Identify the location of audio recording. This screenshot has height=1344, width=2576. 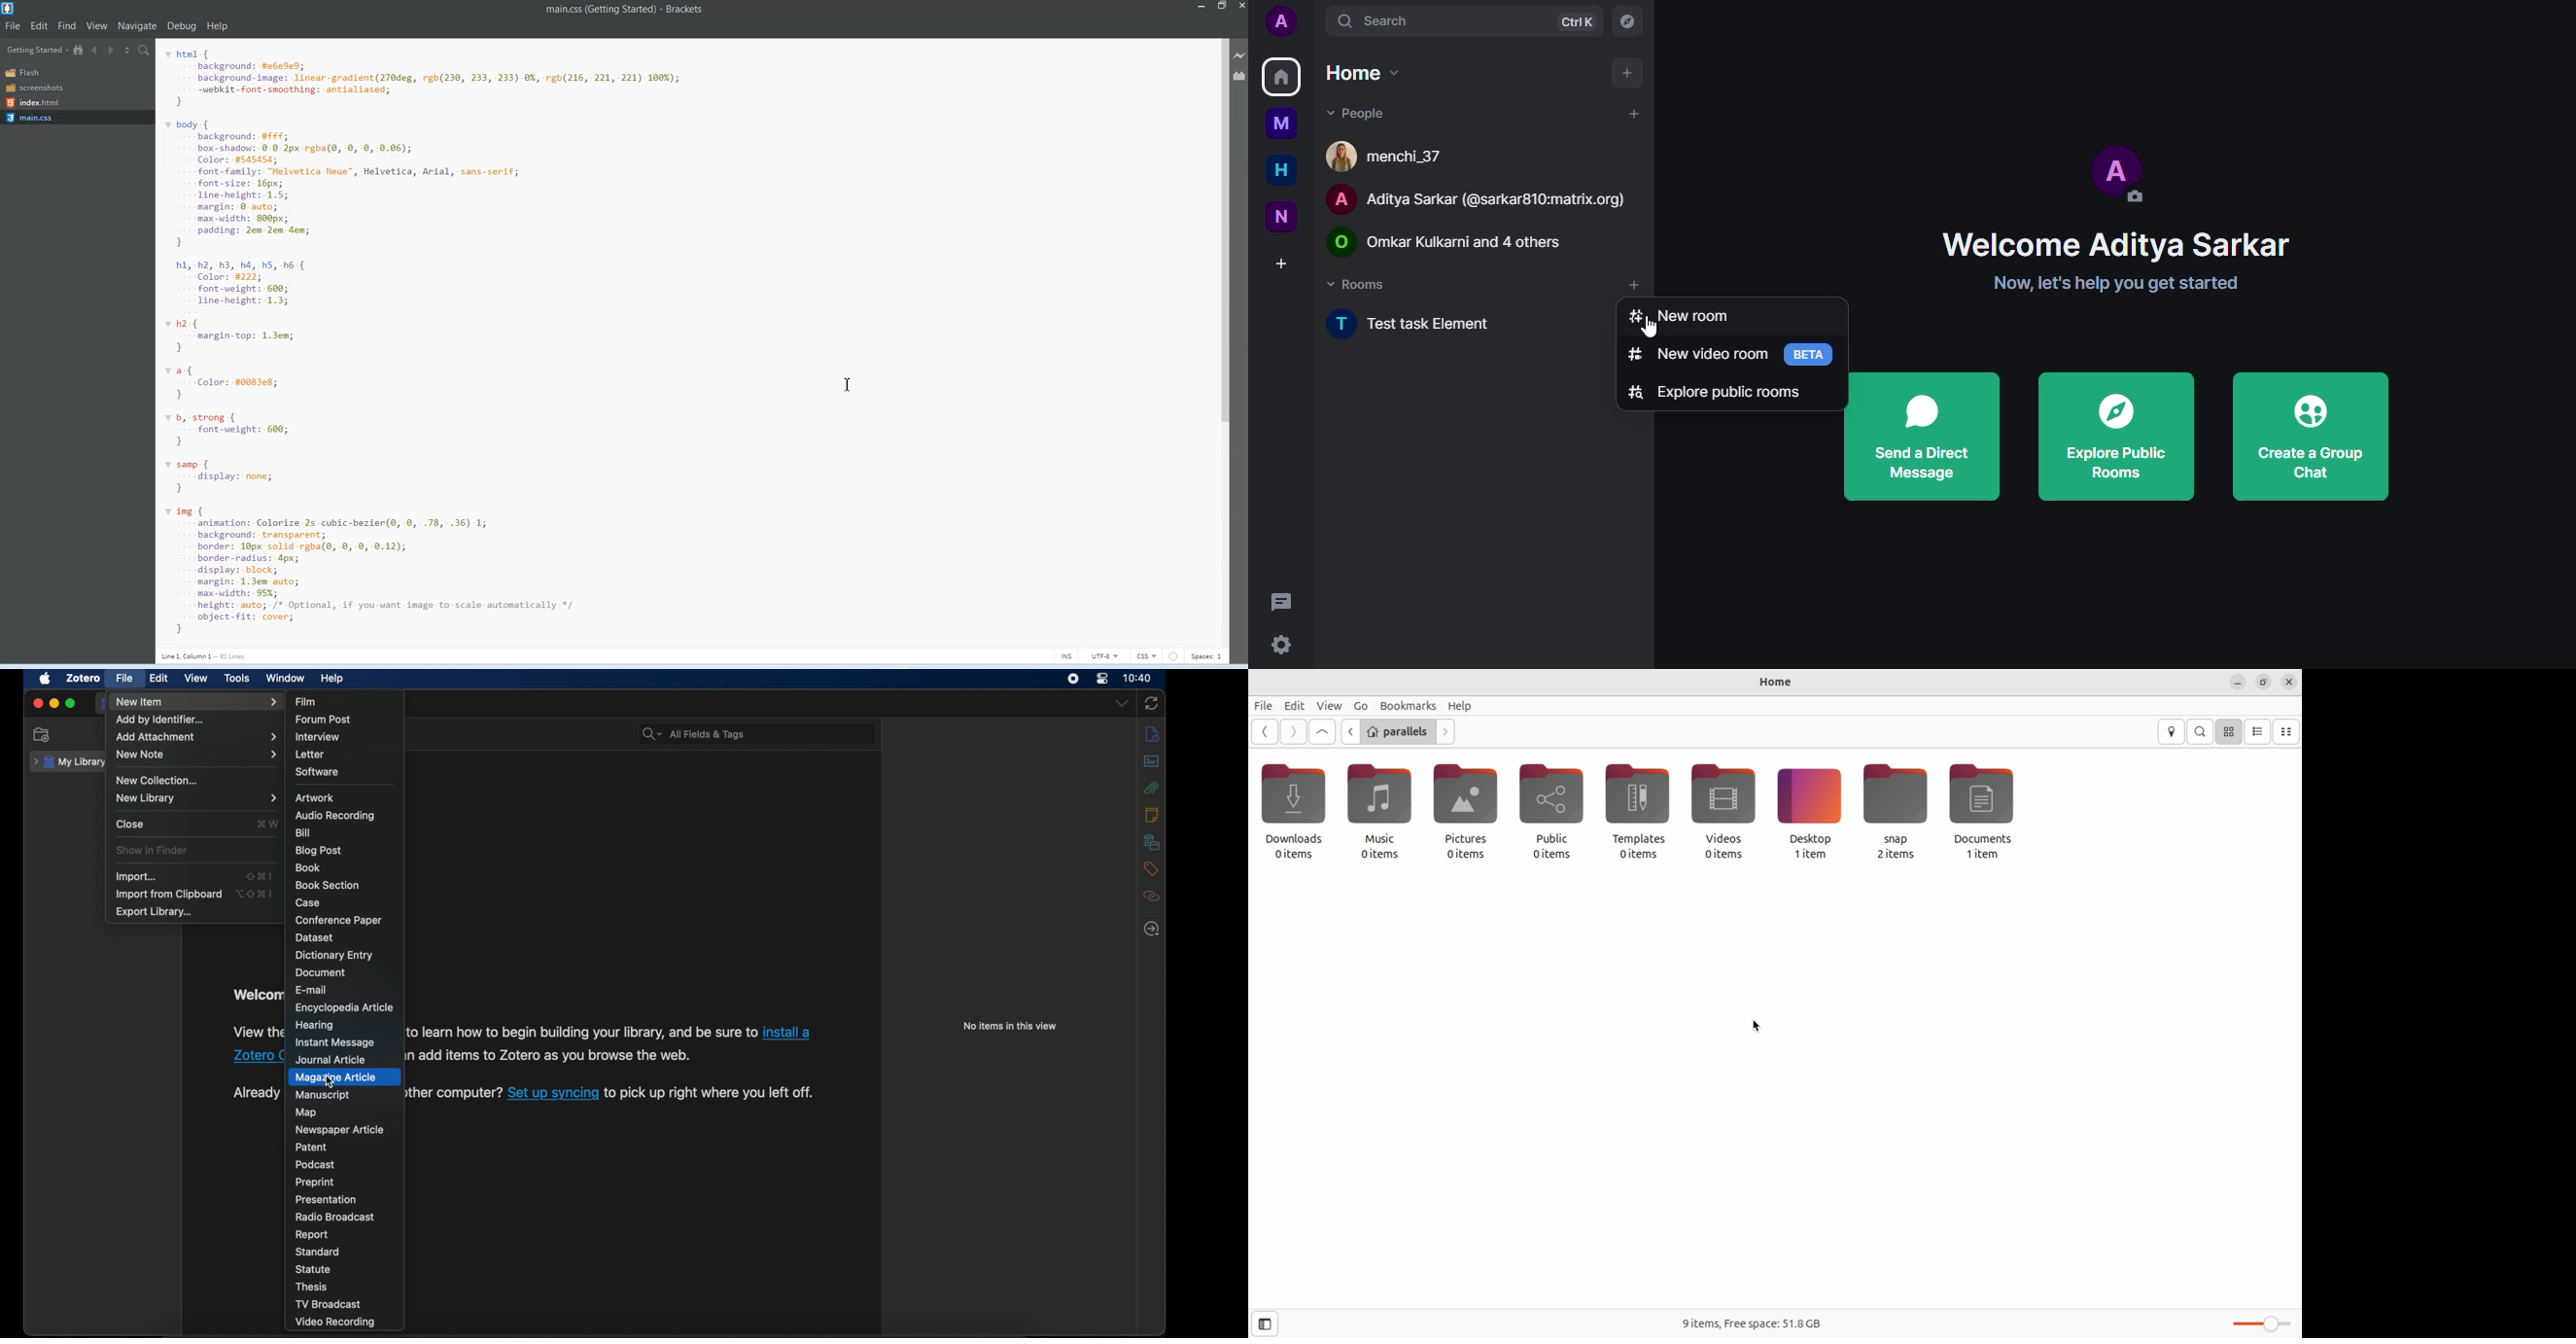
(336, 815).